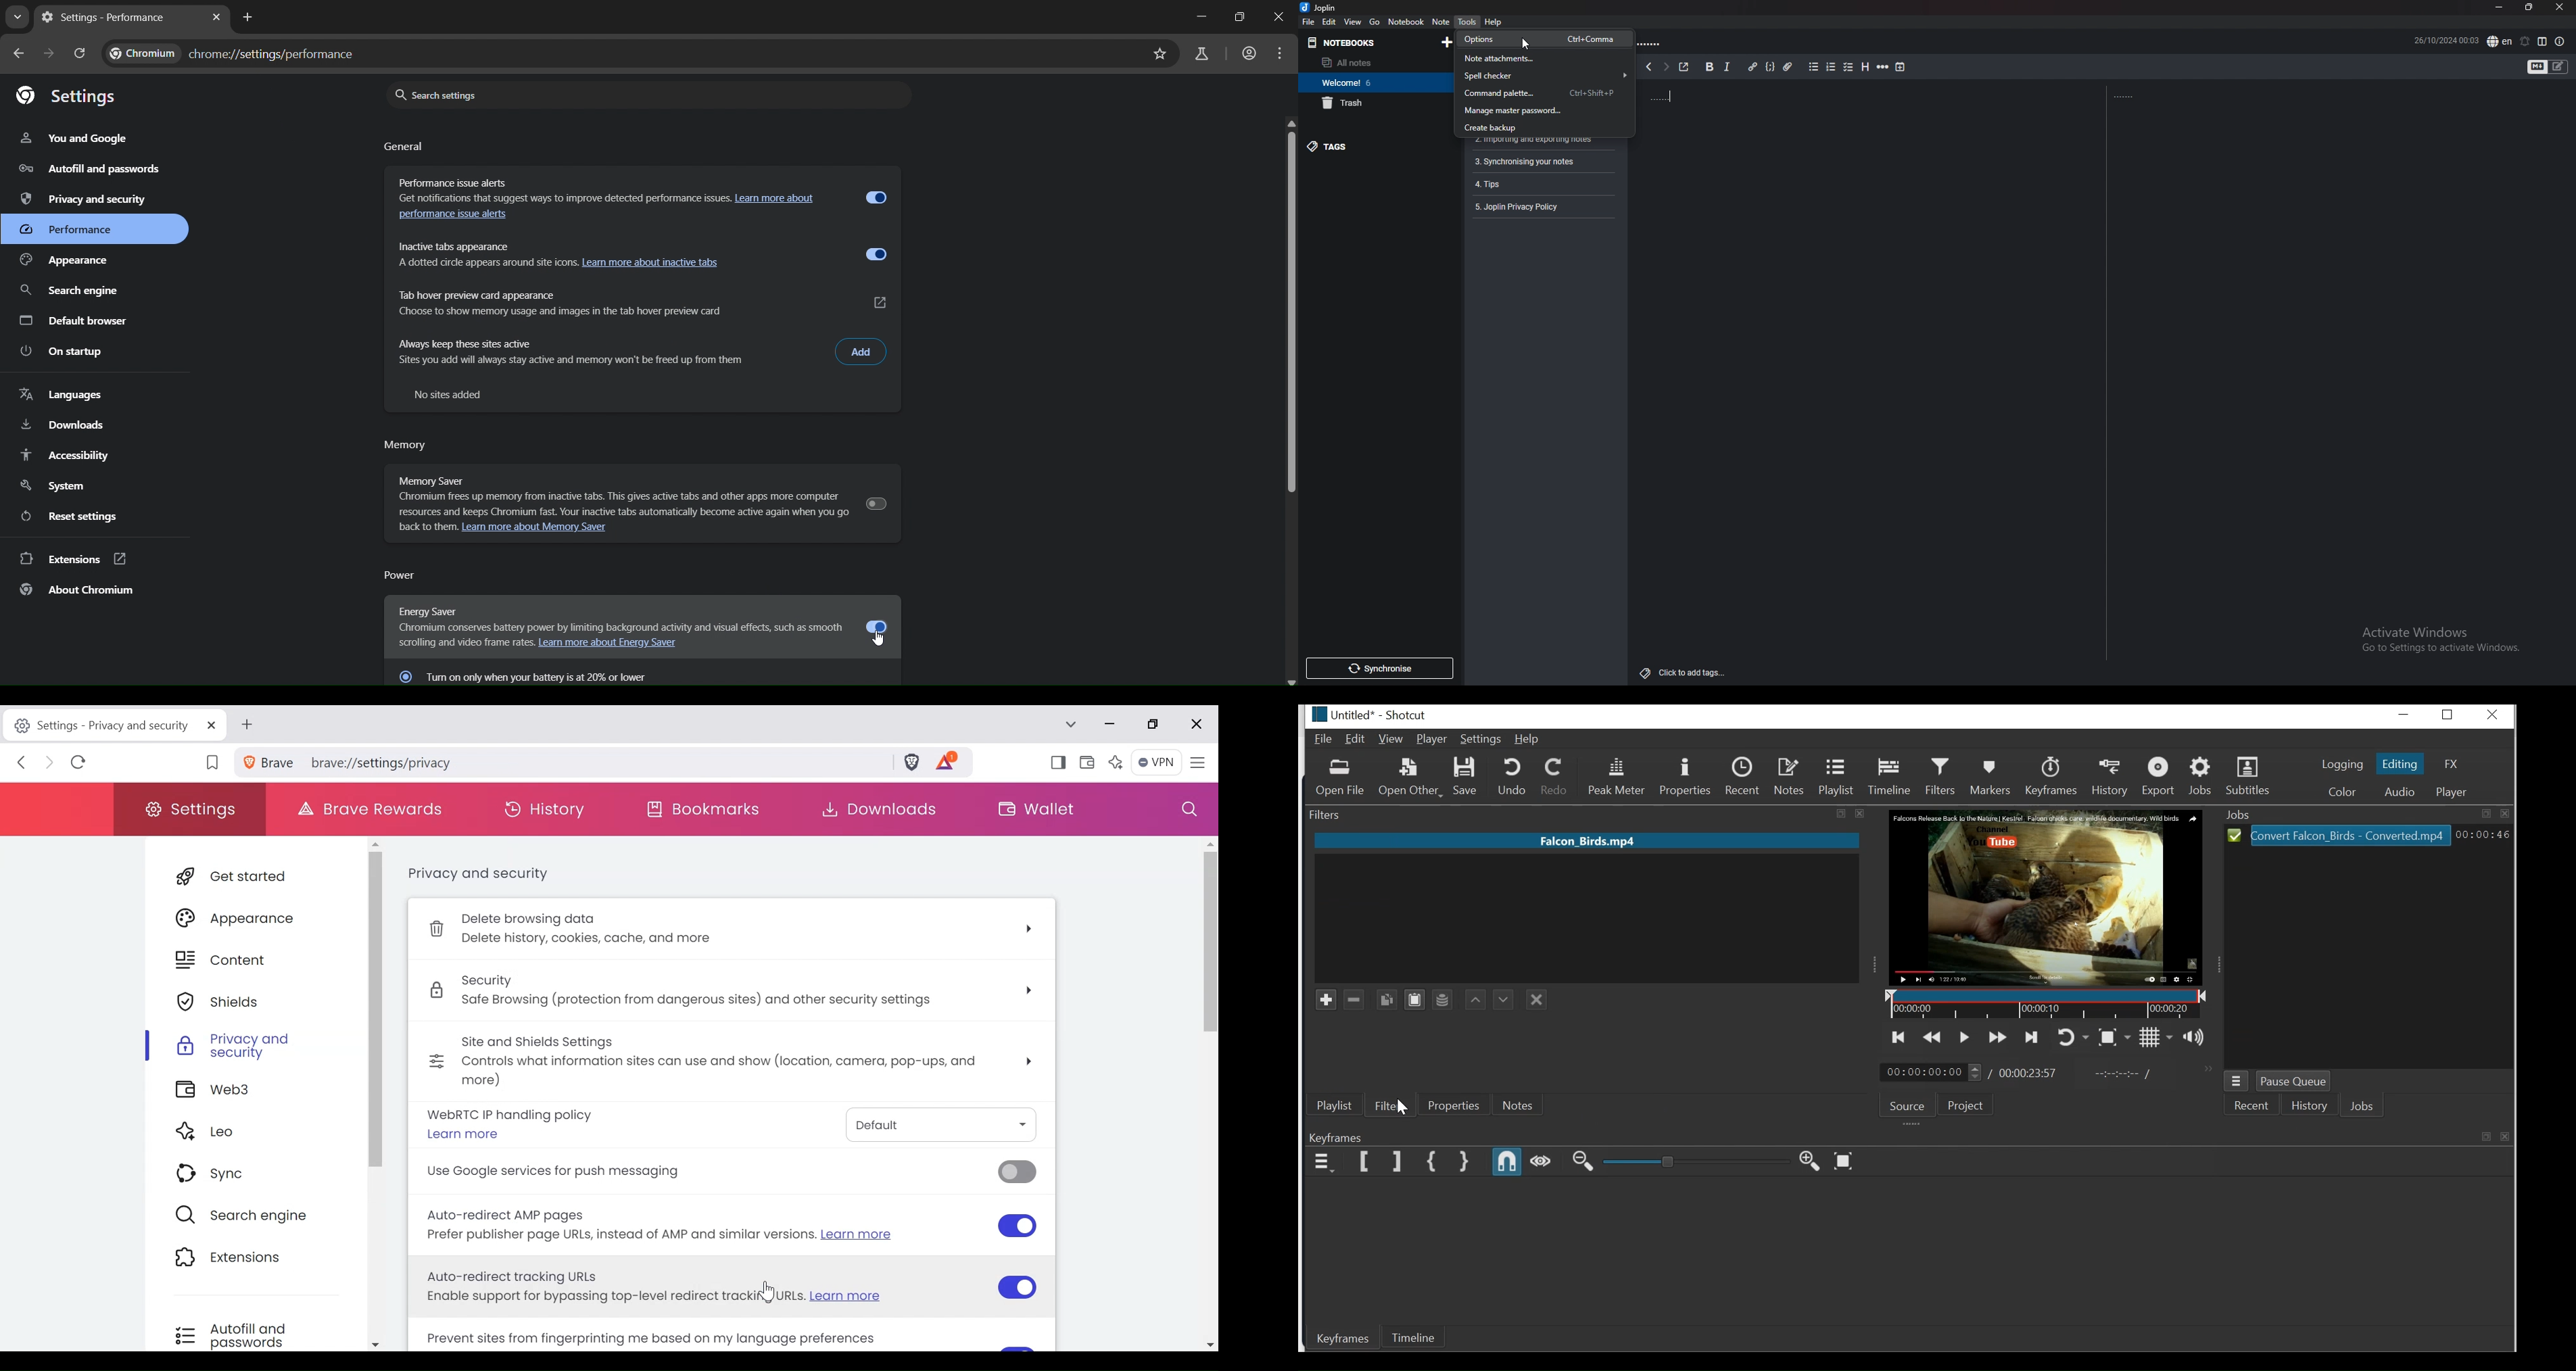 The height and width of the screenshot is (1372, 2576). I want to click on Keyframe menu, so click(1323, 1161).